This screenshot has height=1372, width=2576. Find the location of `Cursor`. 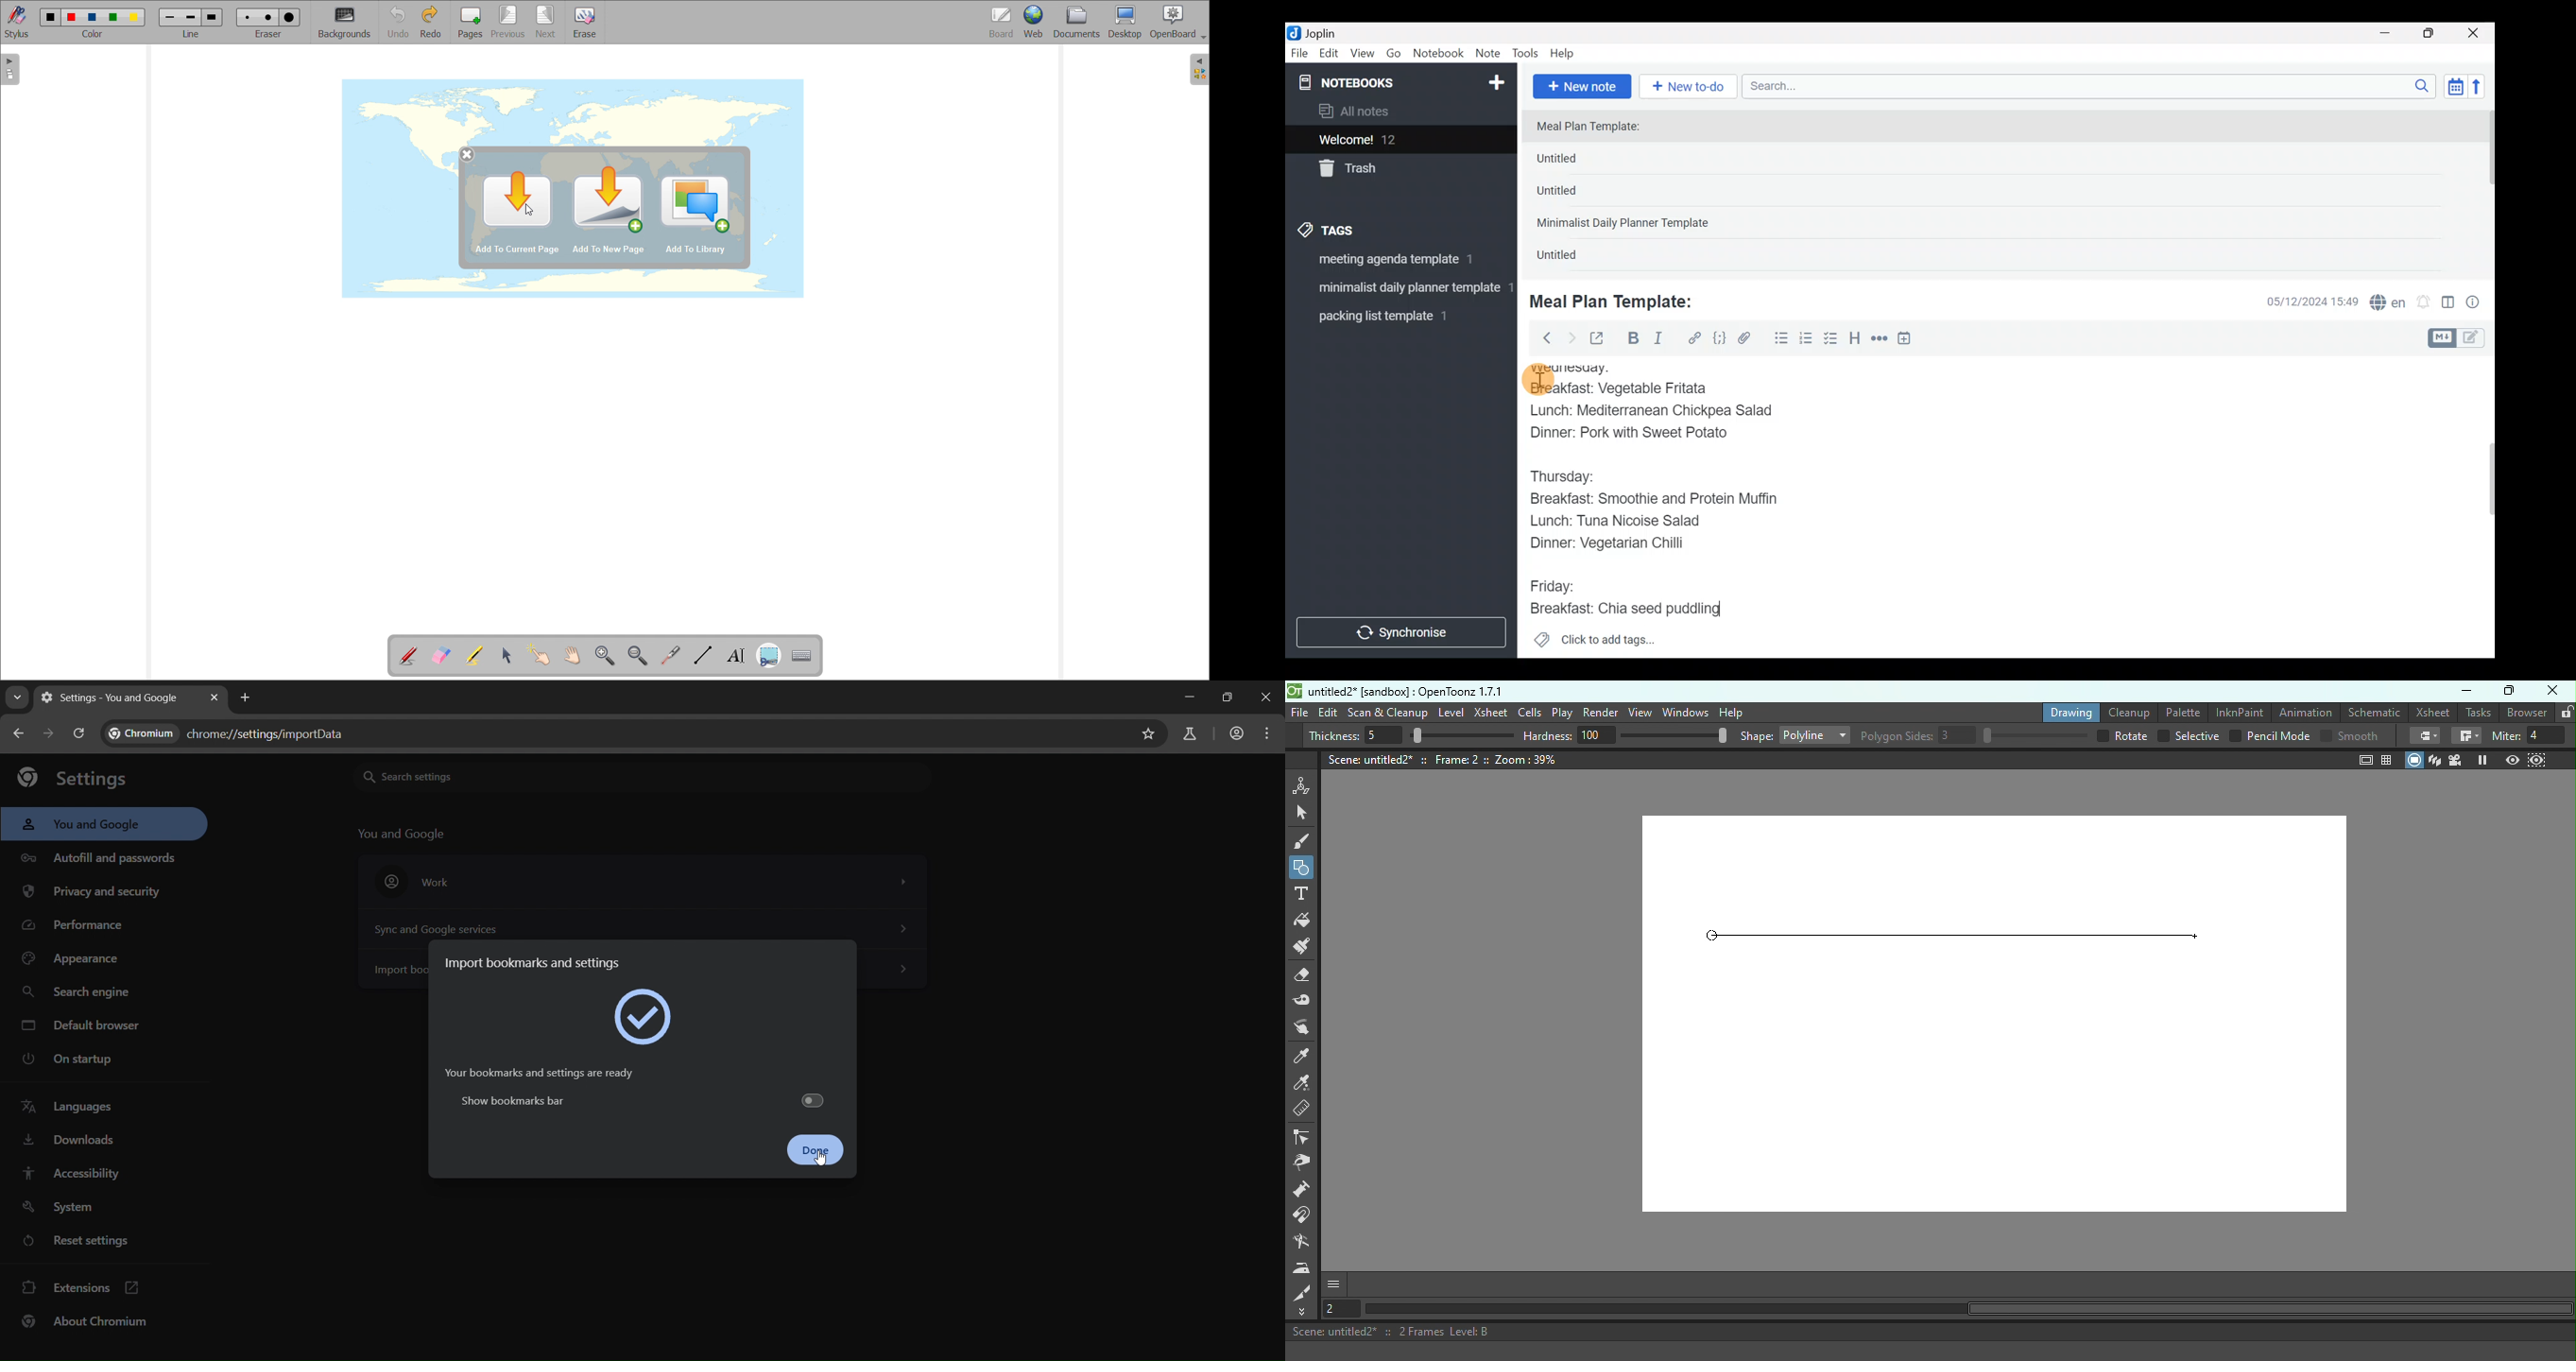

Cursor is located at coordinates (2196, 934).